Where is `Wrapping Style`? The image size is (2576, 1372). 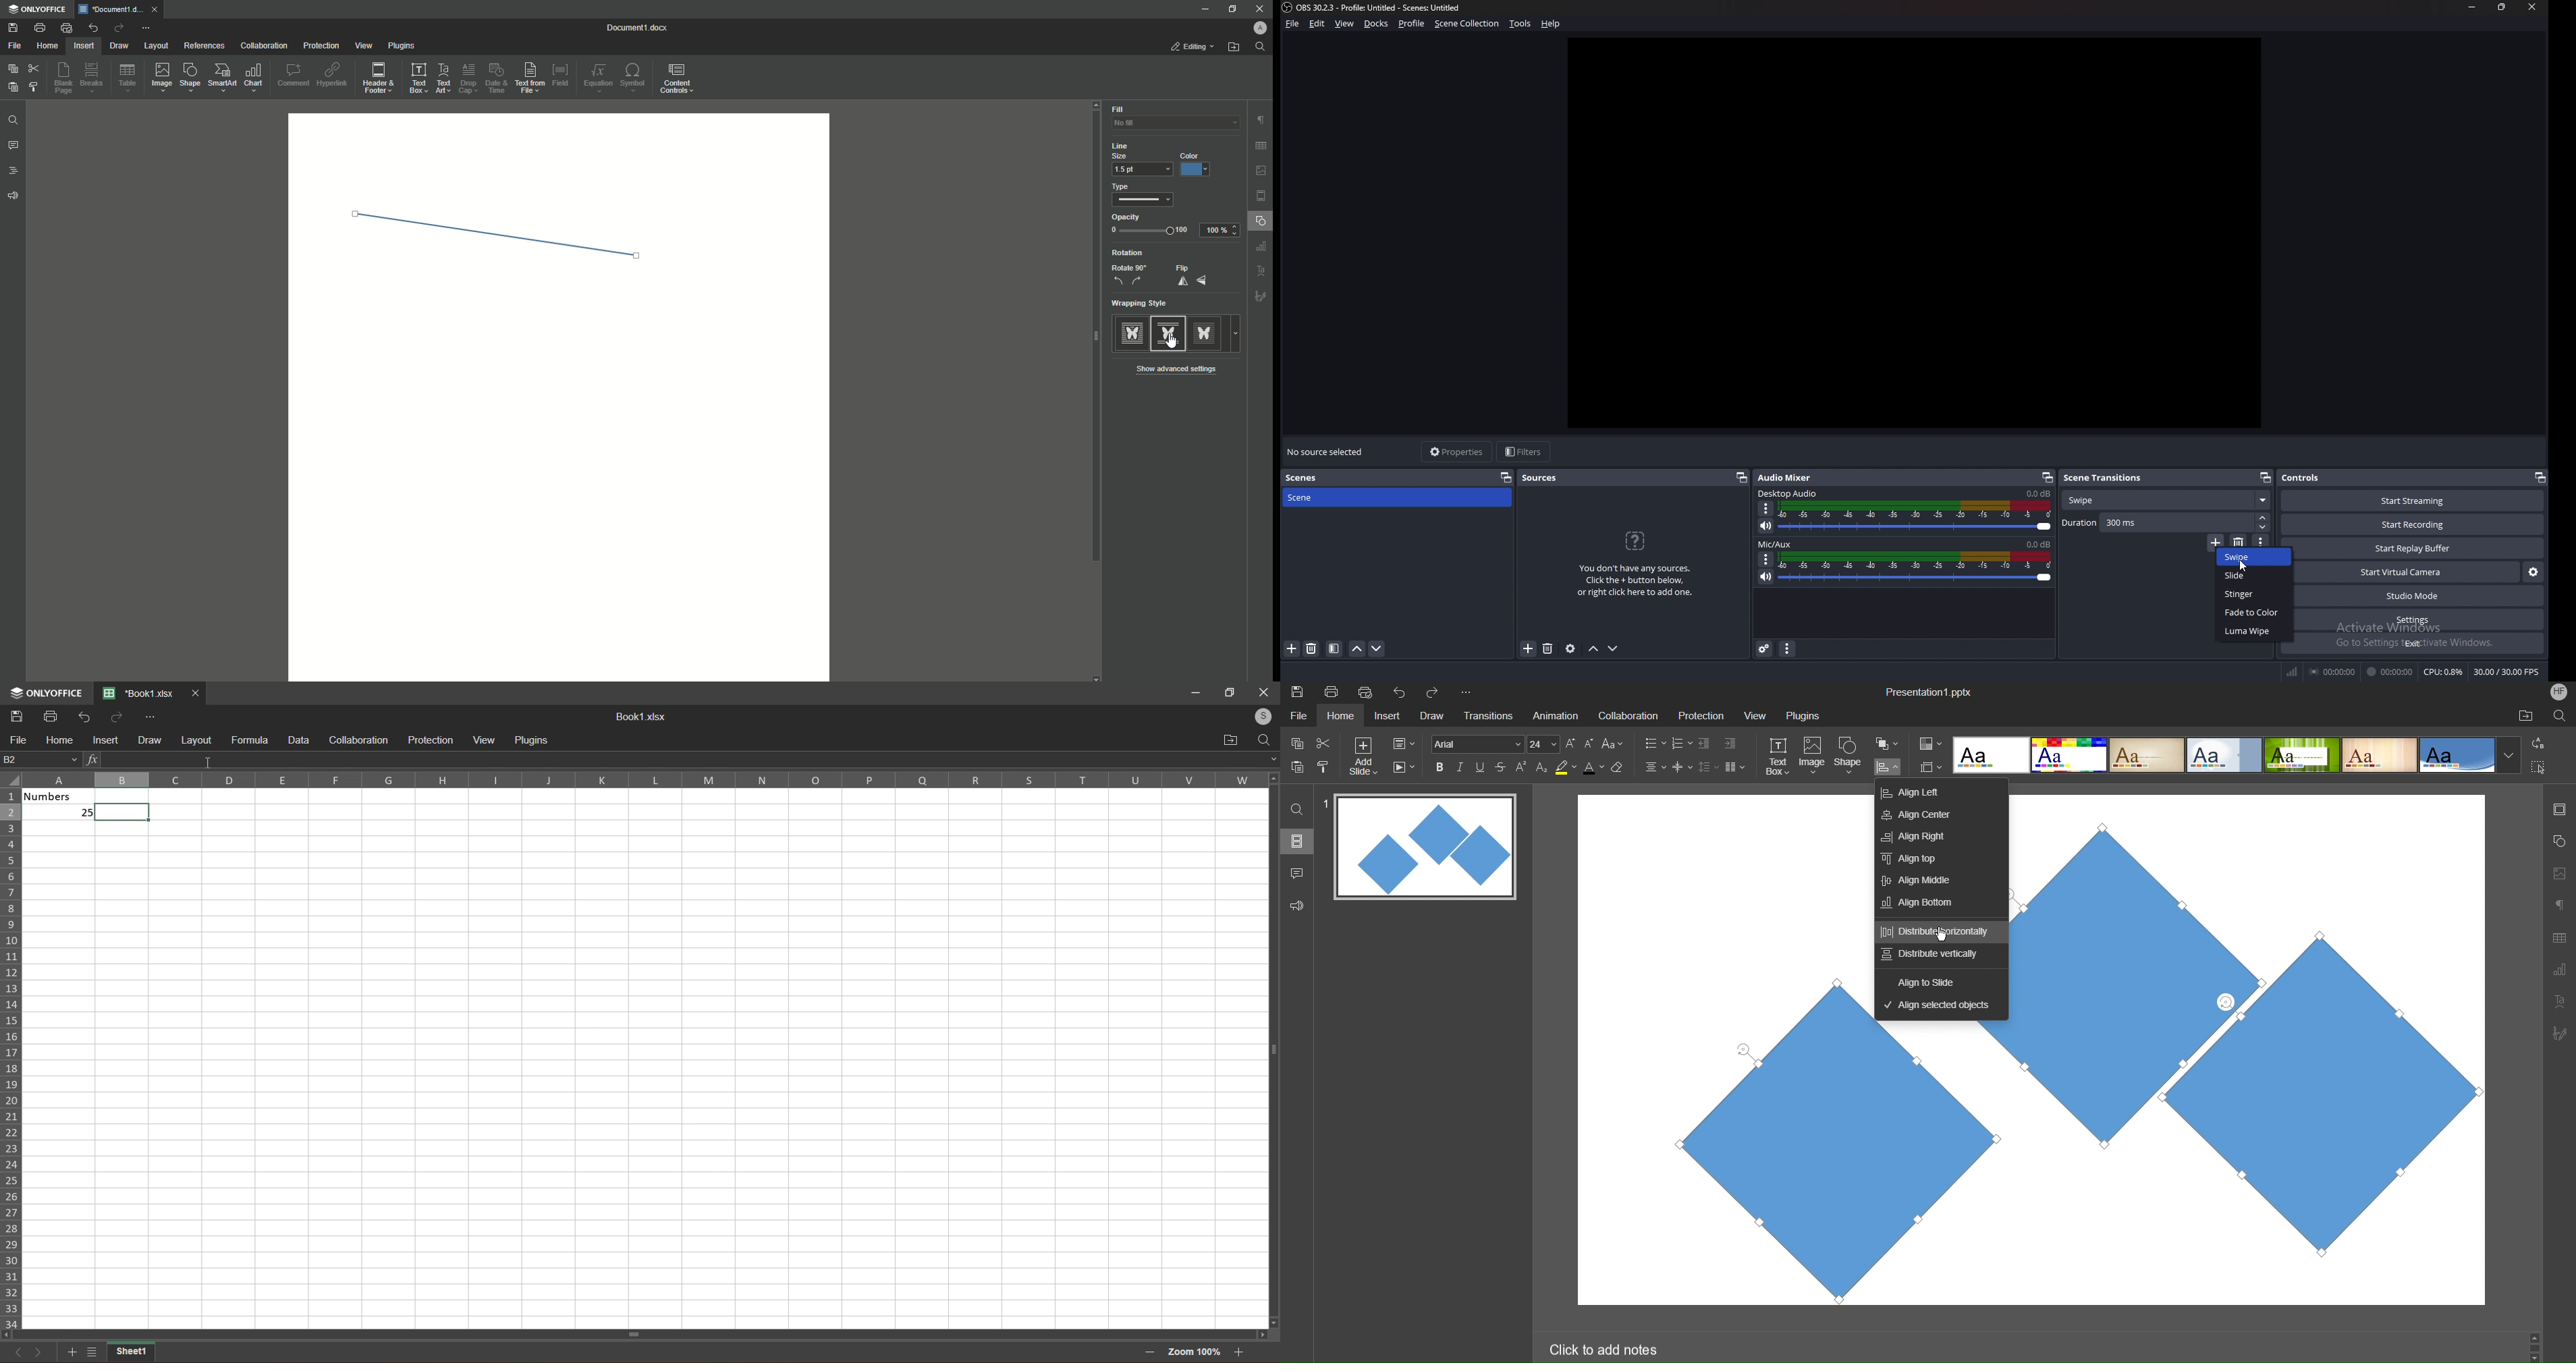 Wrapping Style is located at coordinates (1144, 304).